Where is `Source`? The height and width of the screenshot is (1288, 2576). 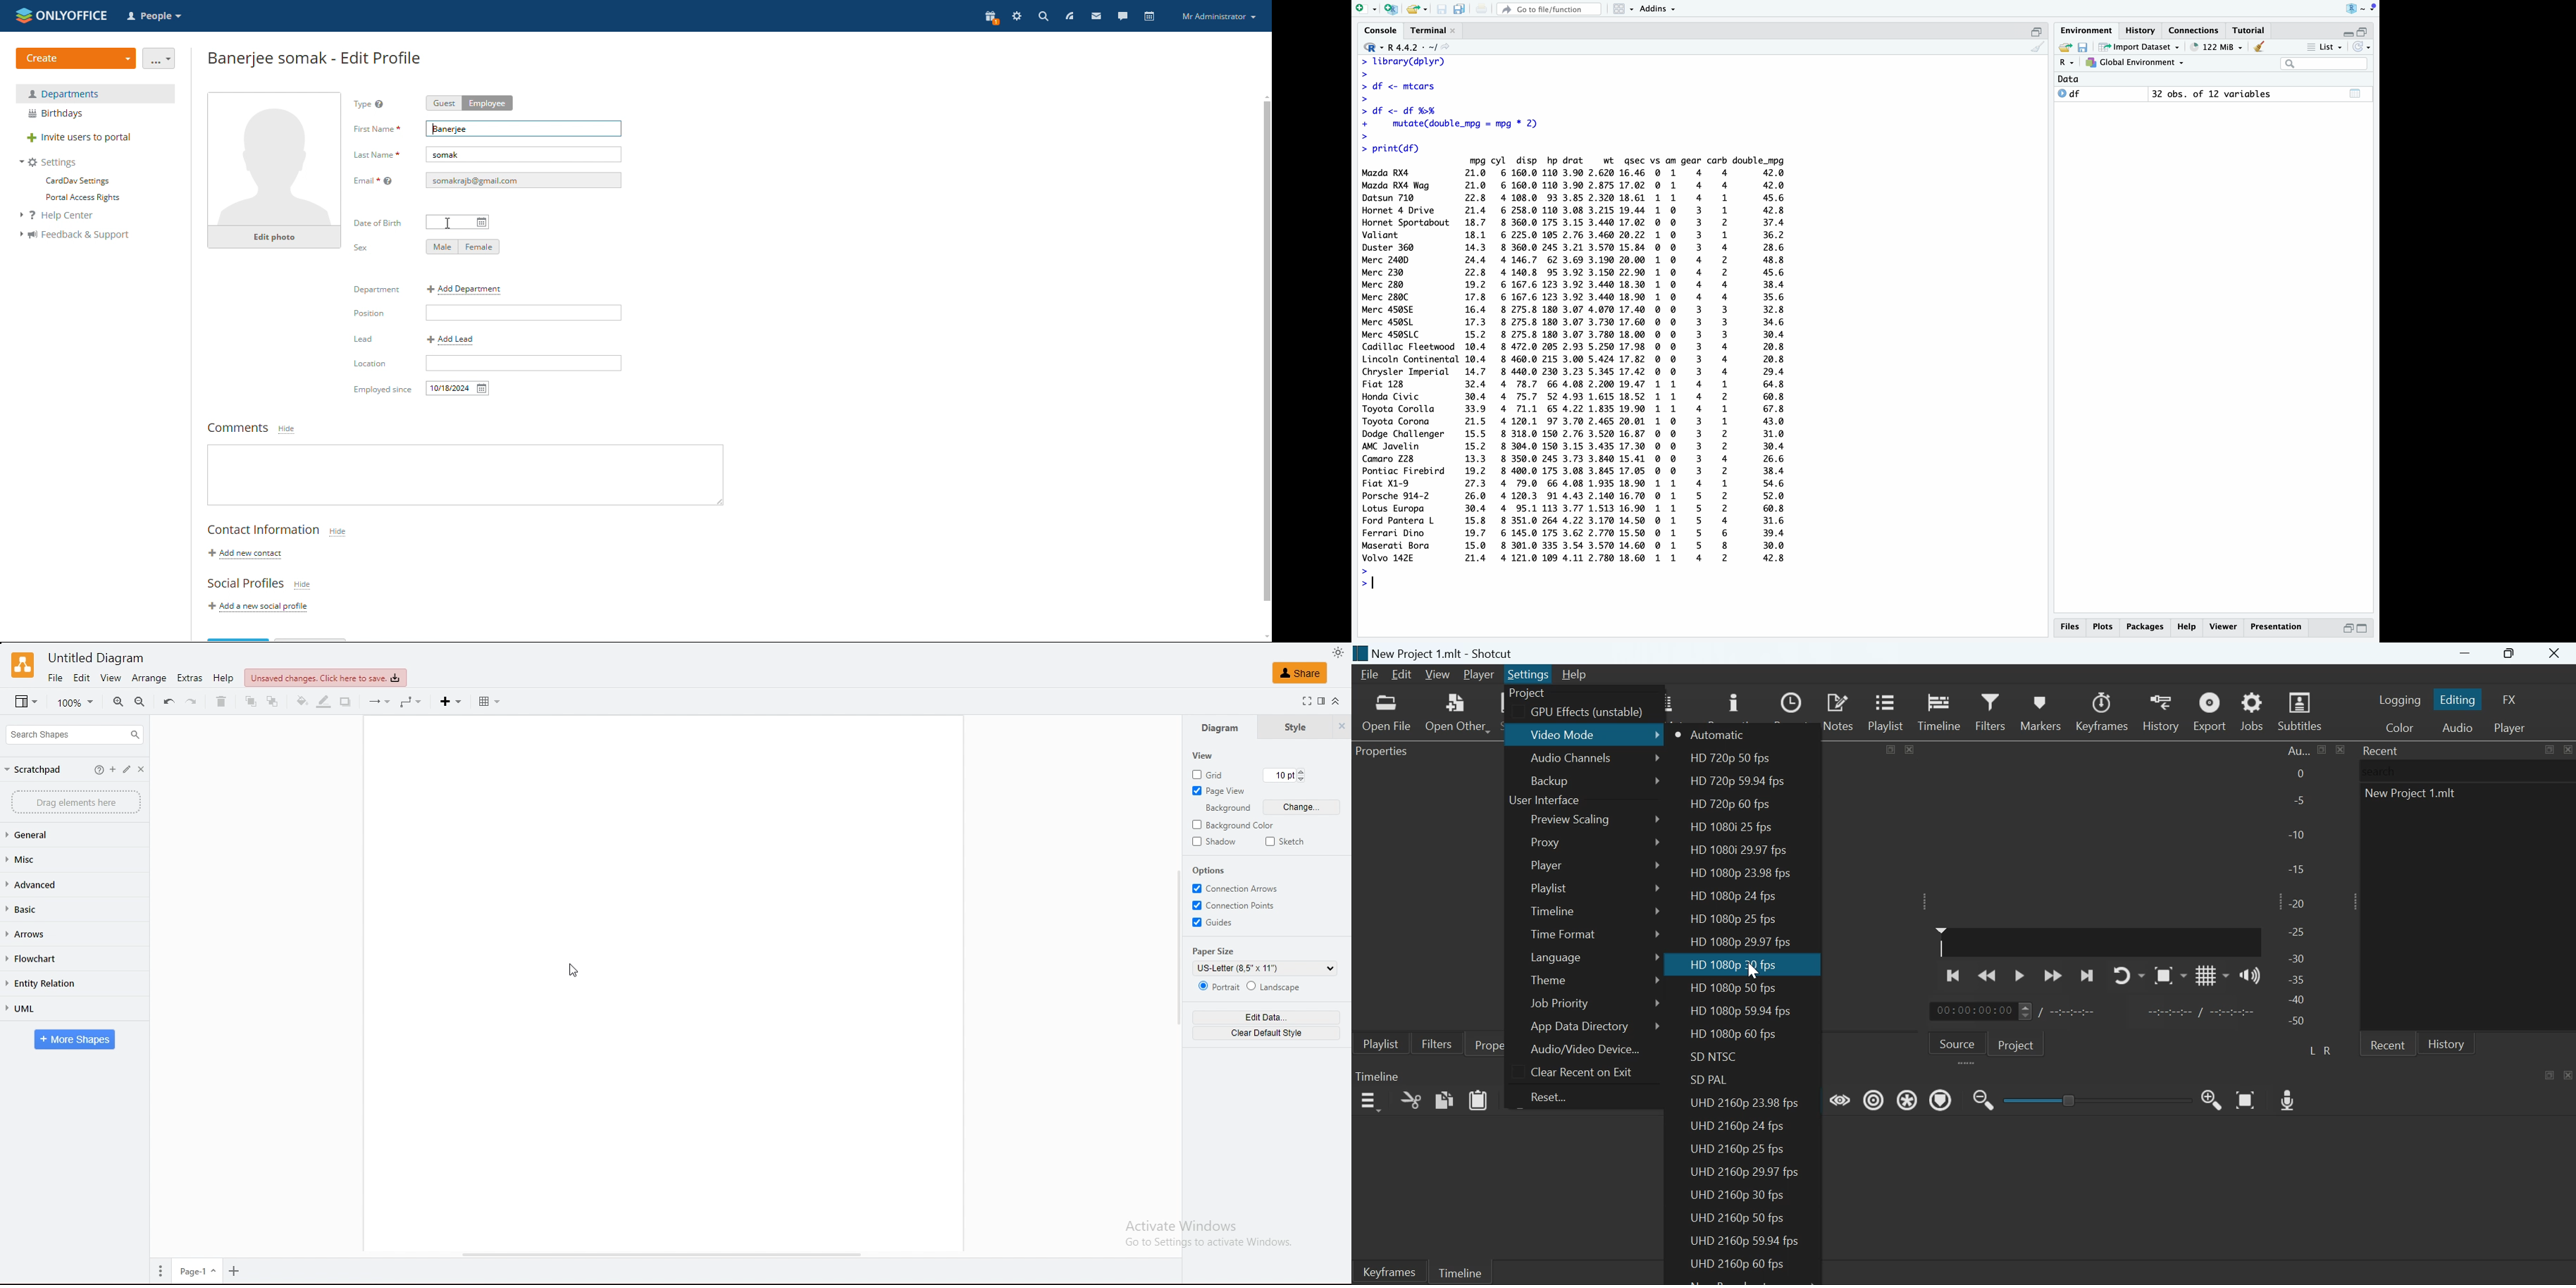
Source is located at coordinates (1958, 1042).